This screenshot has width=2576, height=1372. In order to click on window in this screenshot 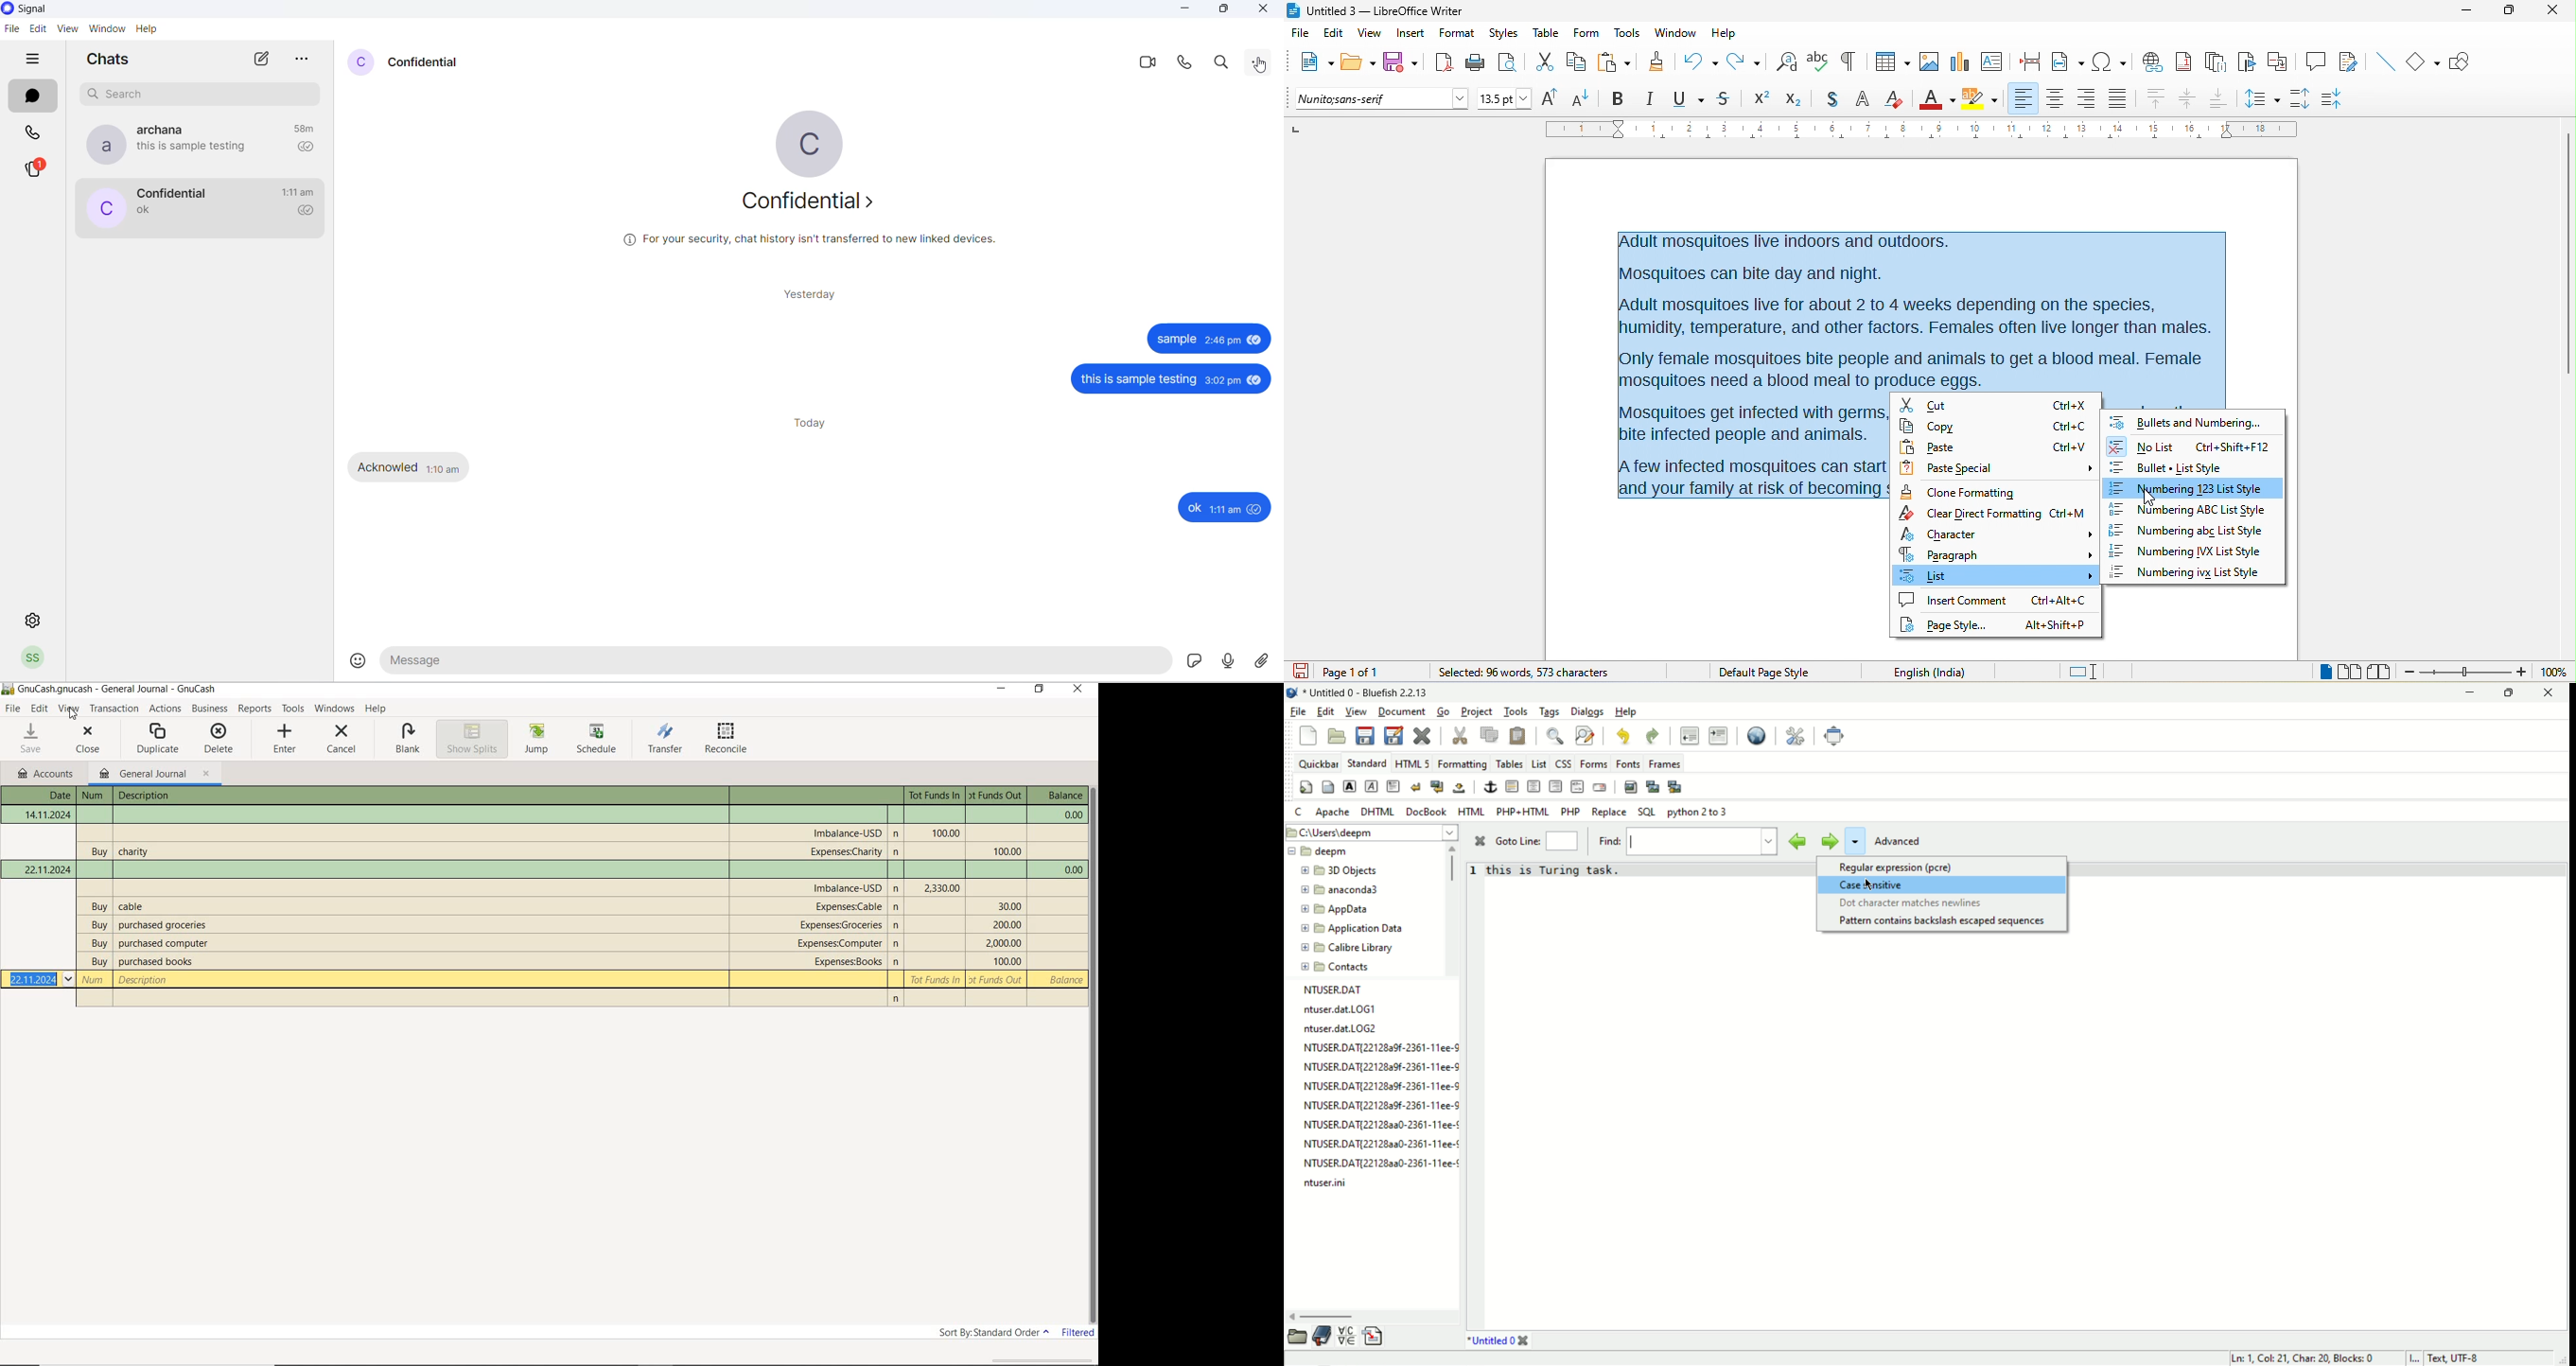, I will do `click(1674, 35)`.